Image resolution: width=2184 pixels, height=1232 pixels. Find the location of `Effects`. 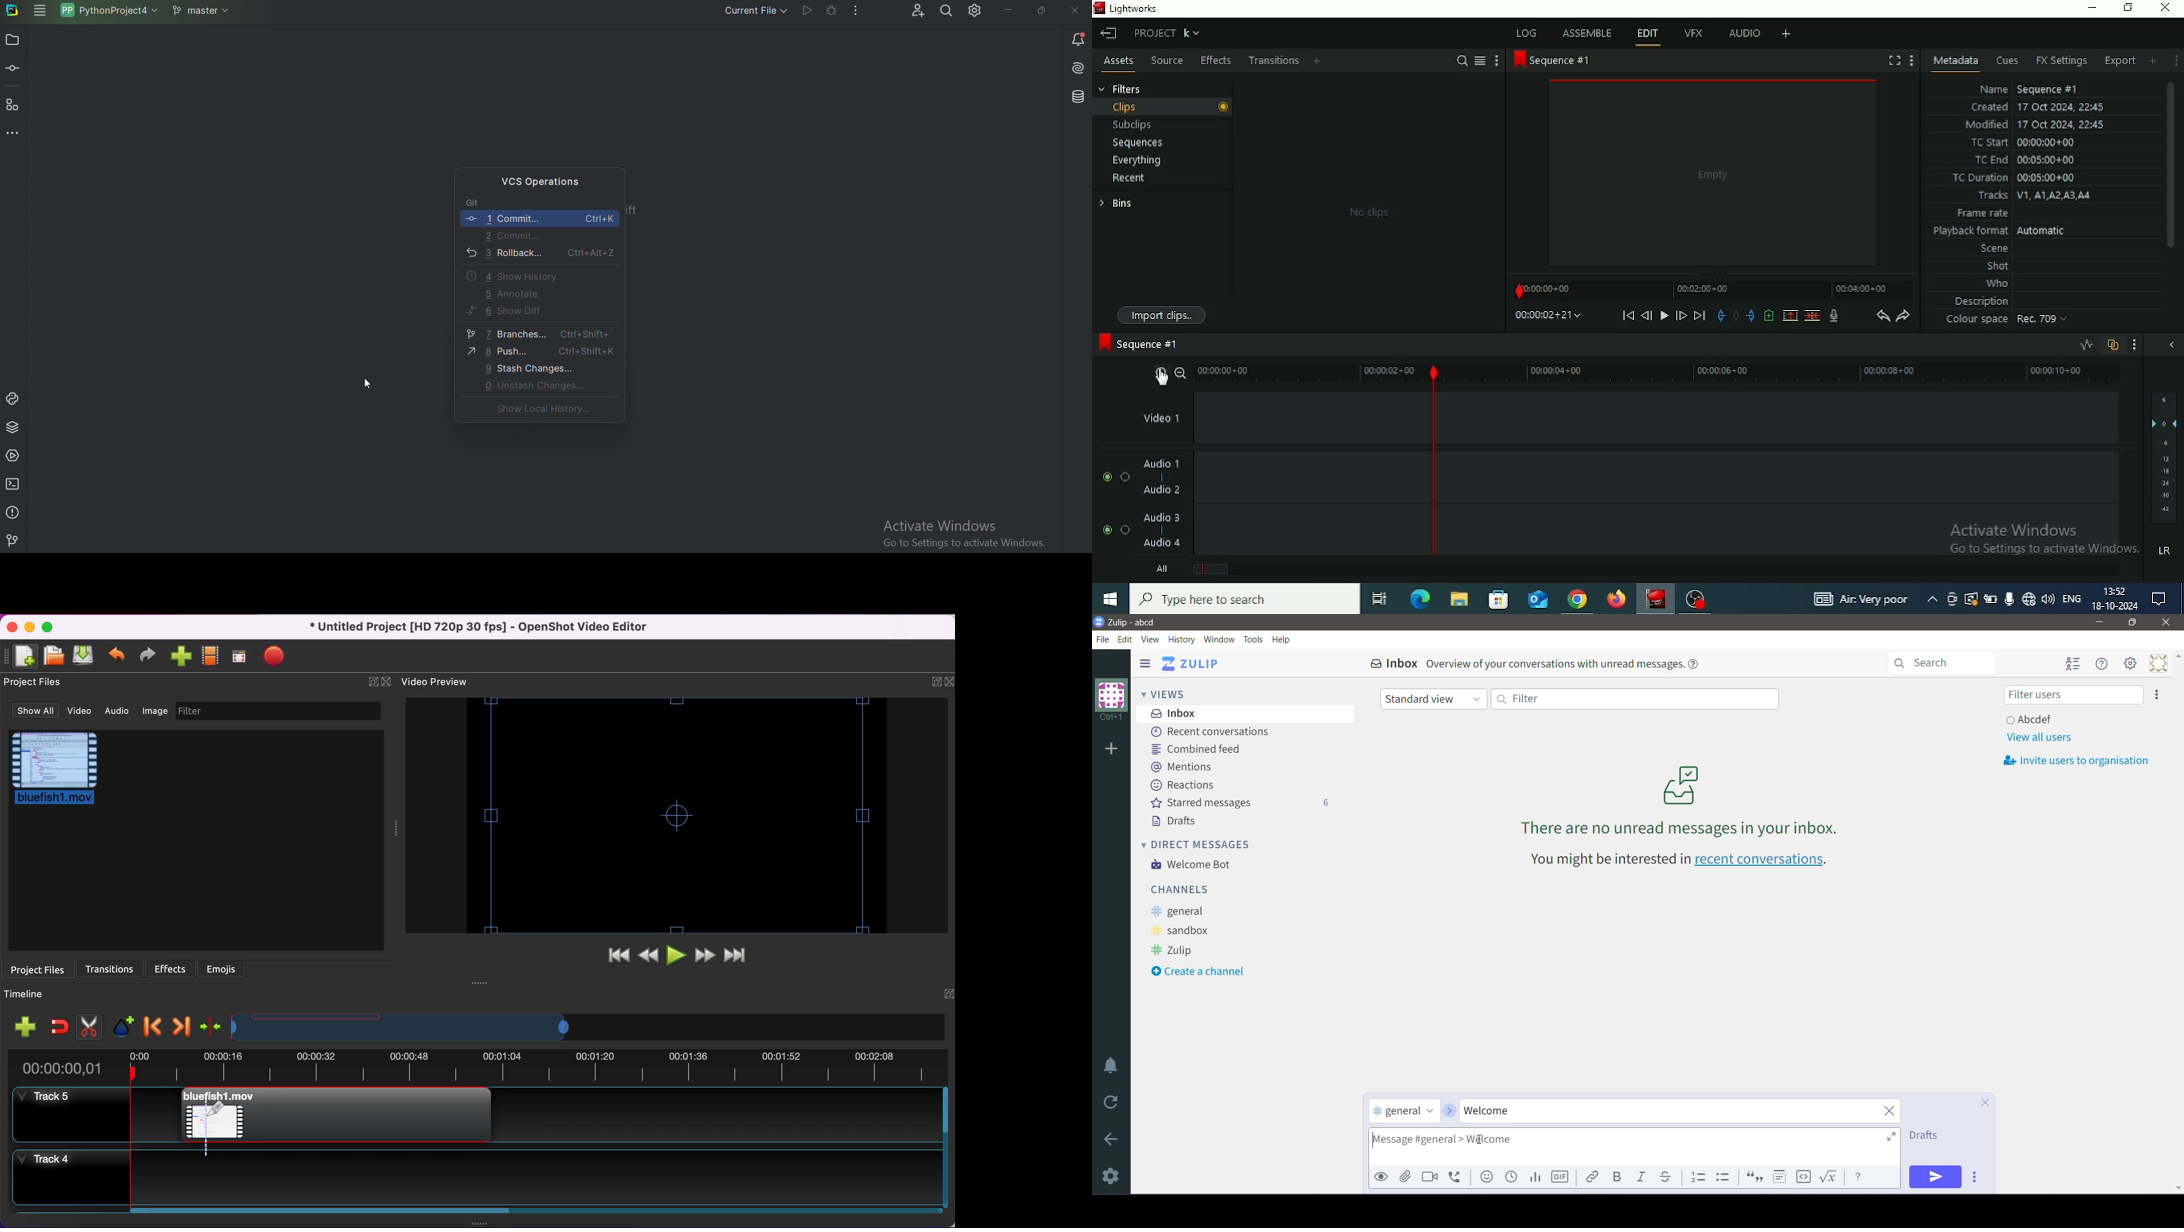

Effects is located at coordinates (1214, 61).